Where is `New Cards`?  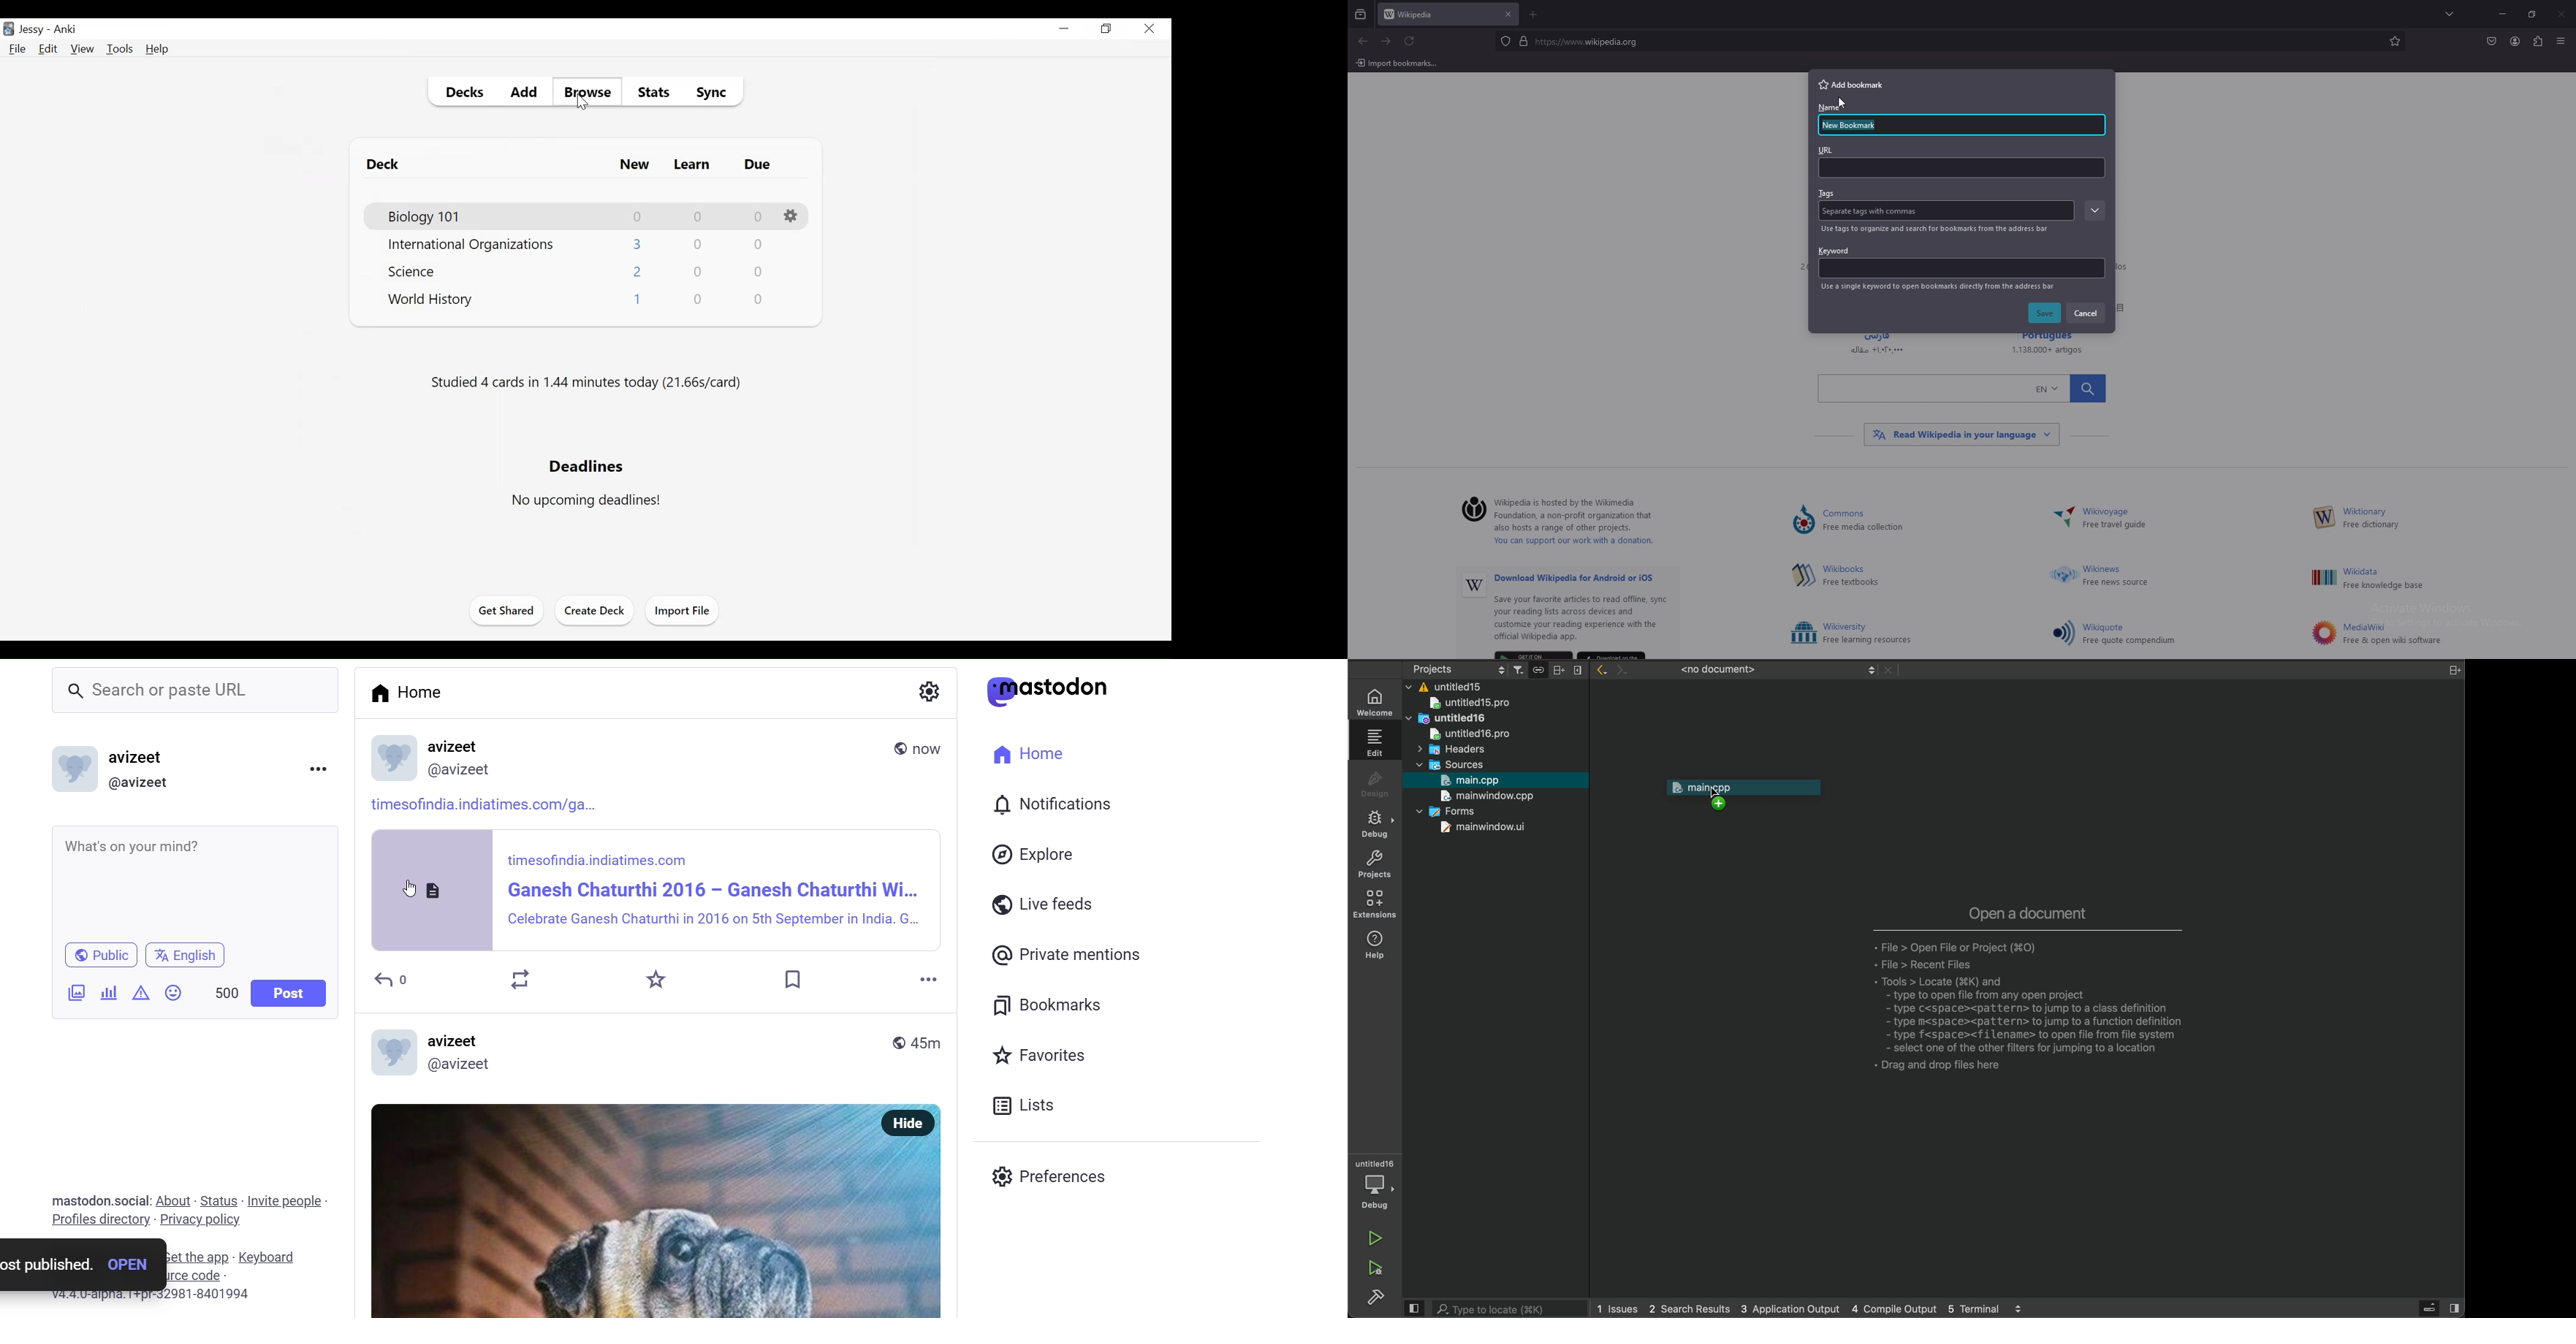 New Cards is located at coordinates (636, 166).